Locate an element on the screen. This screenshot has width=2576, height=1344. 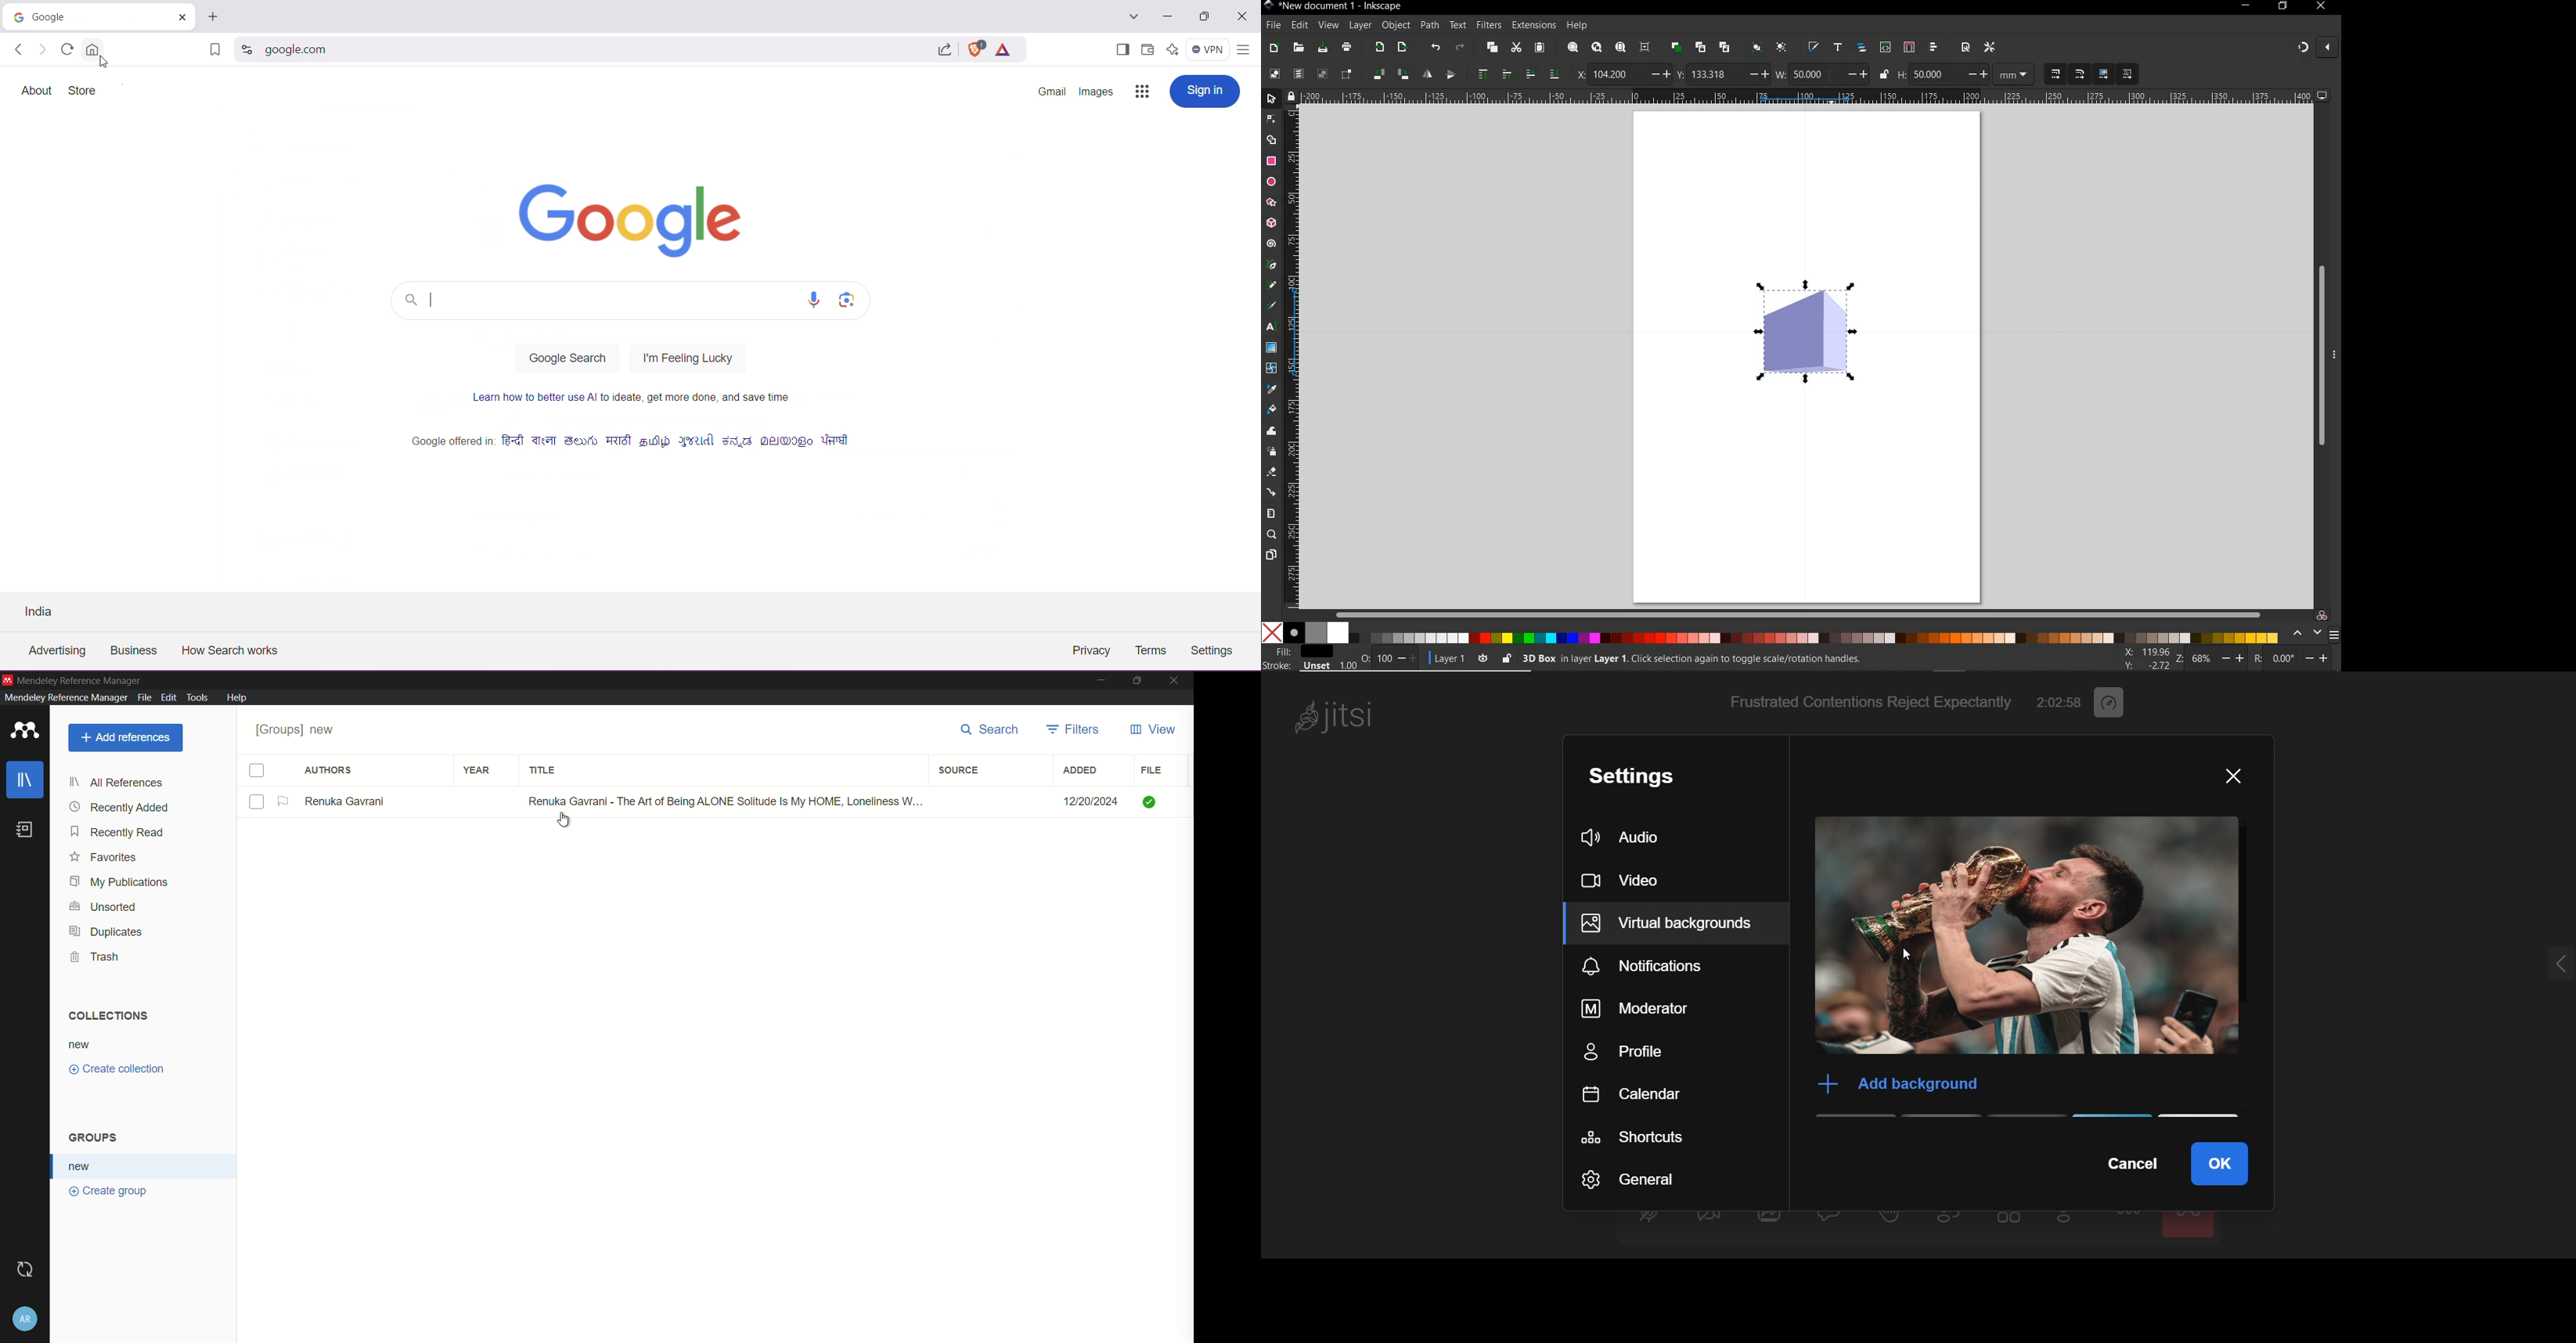
filters is located at coordinates (1490, 25).